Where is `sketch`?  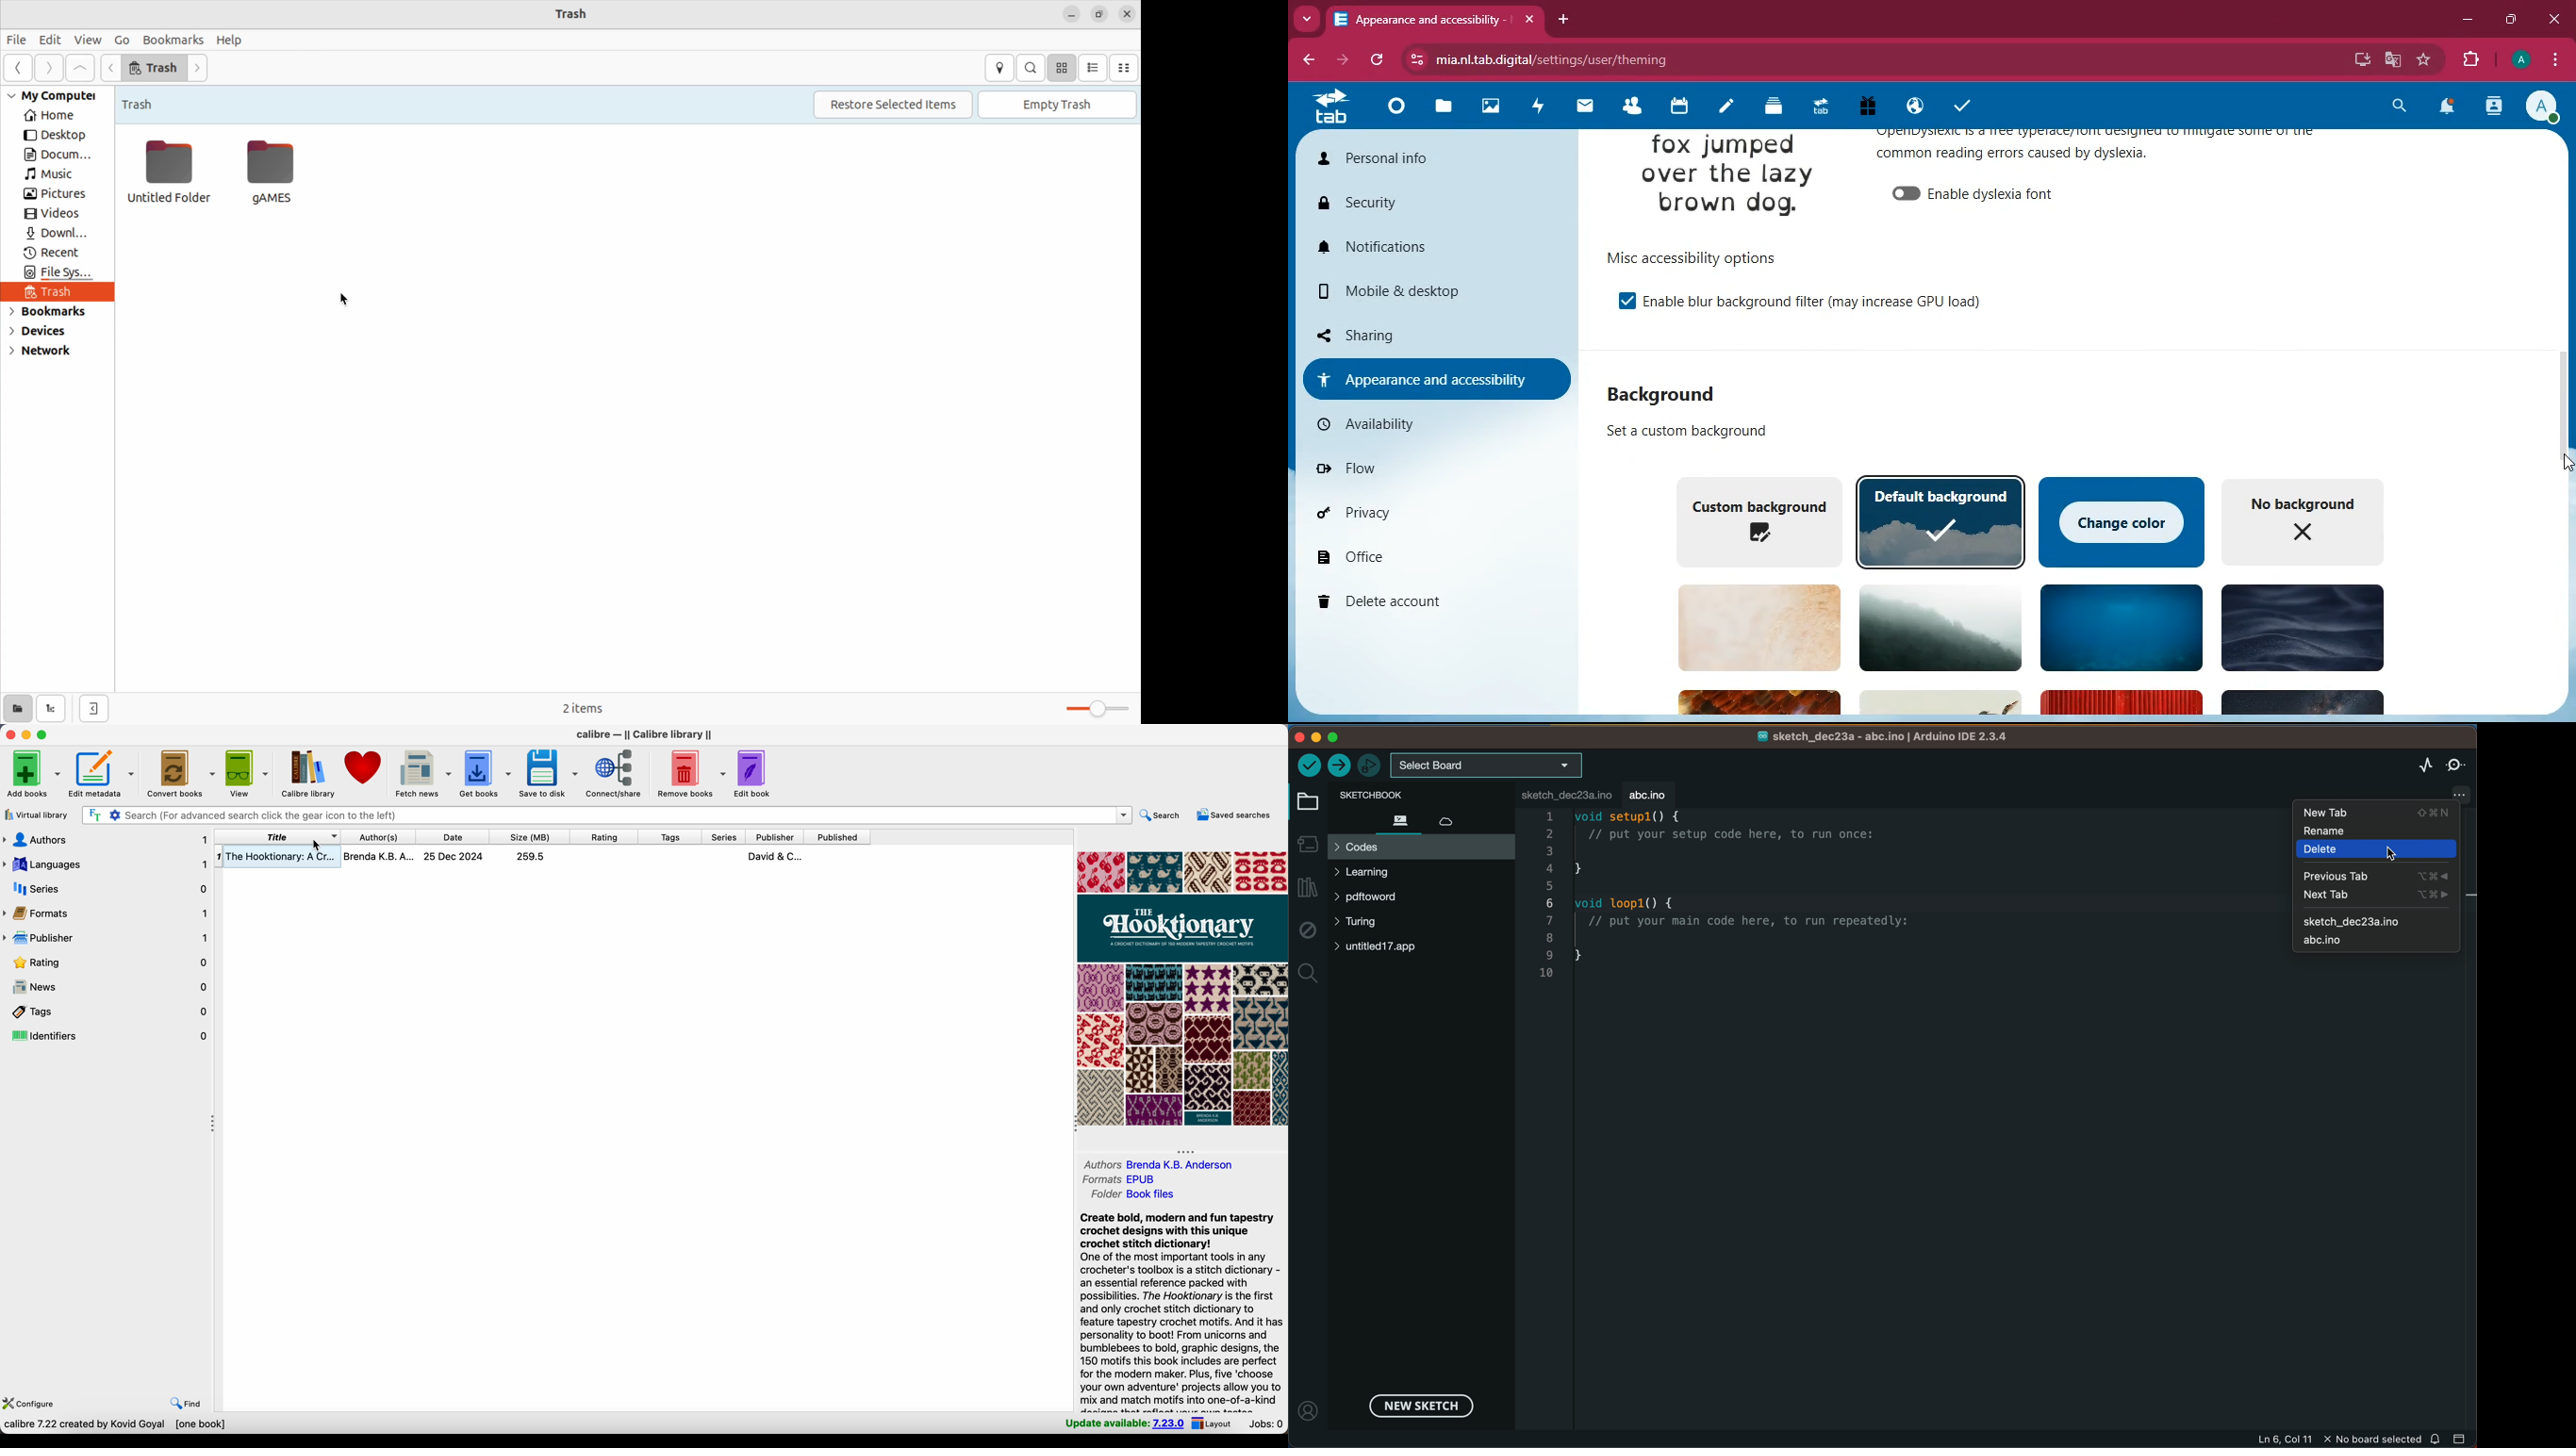
sketch is located at coordinates (2378, 918).